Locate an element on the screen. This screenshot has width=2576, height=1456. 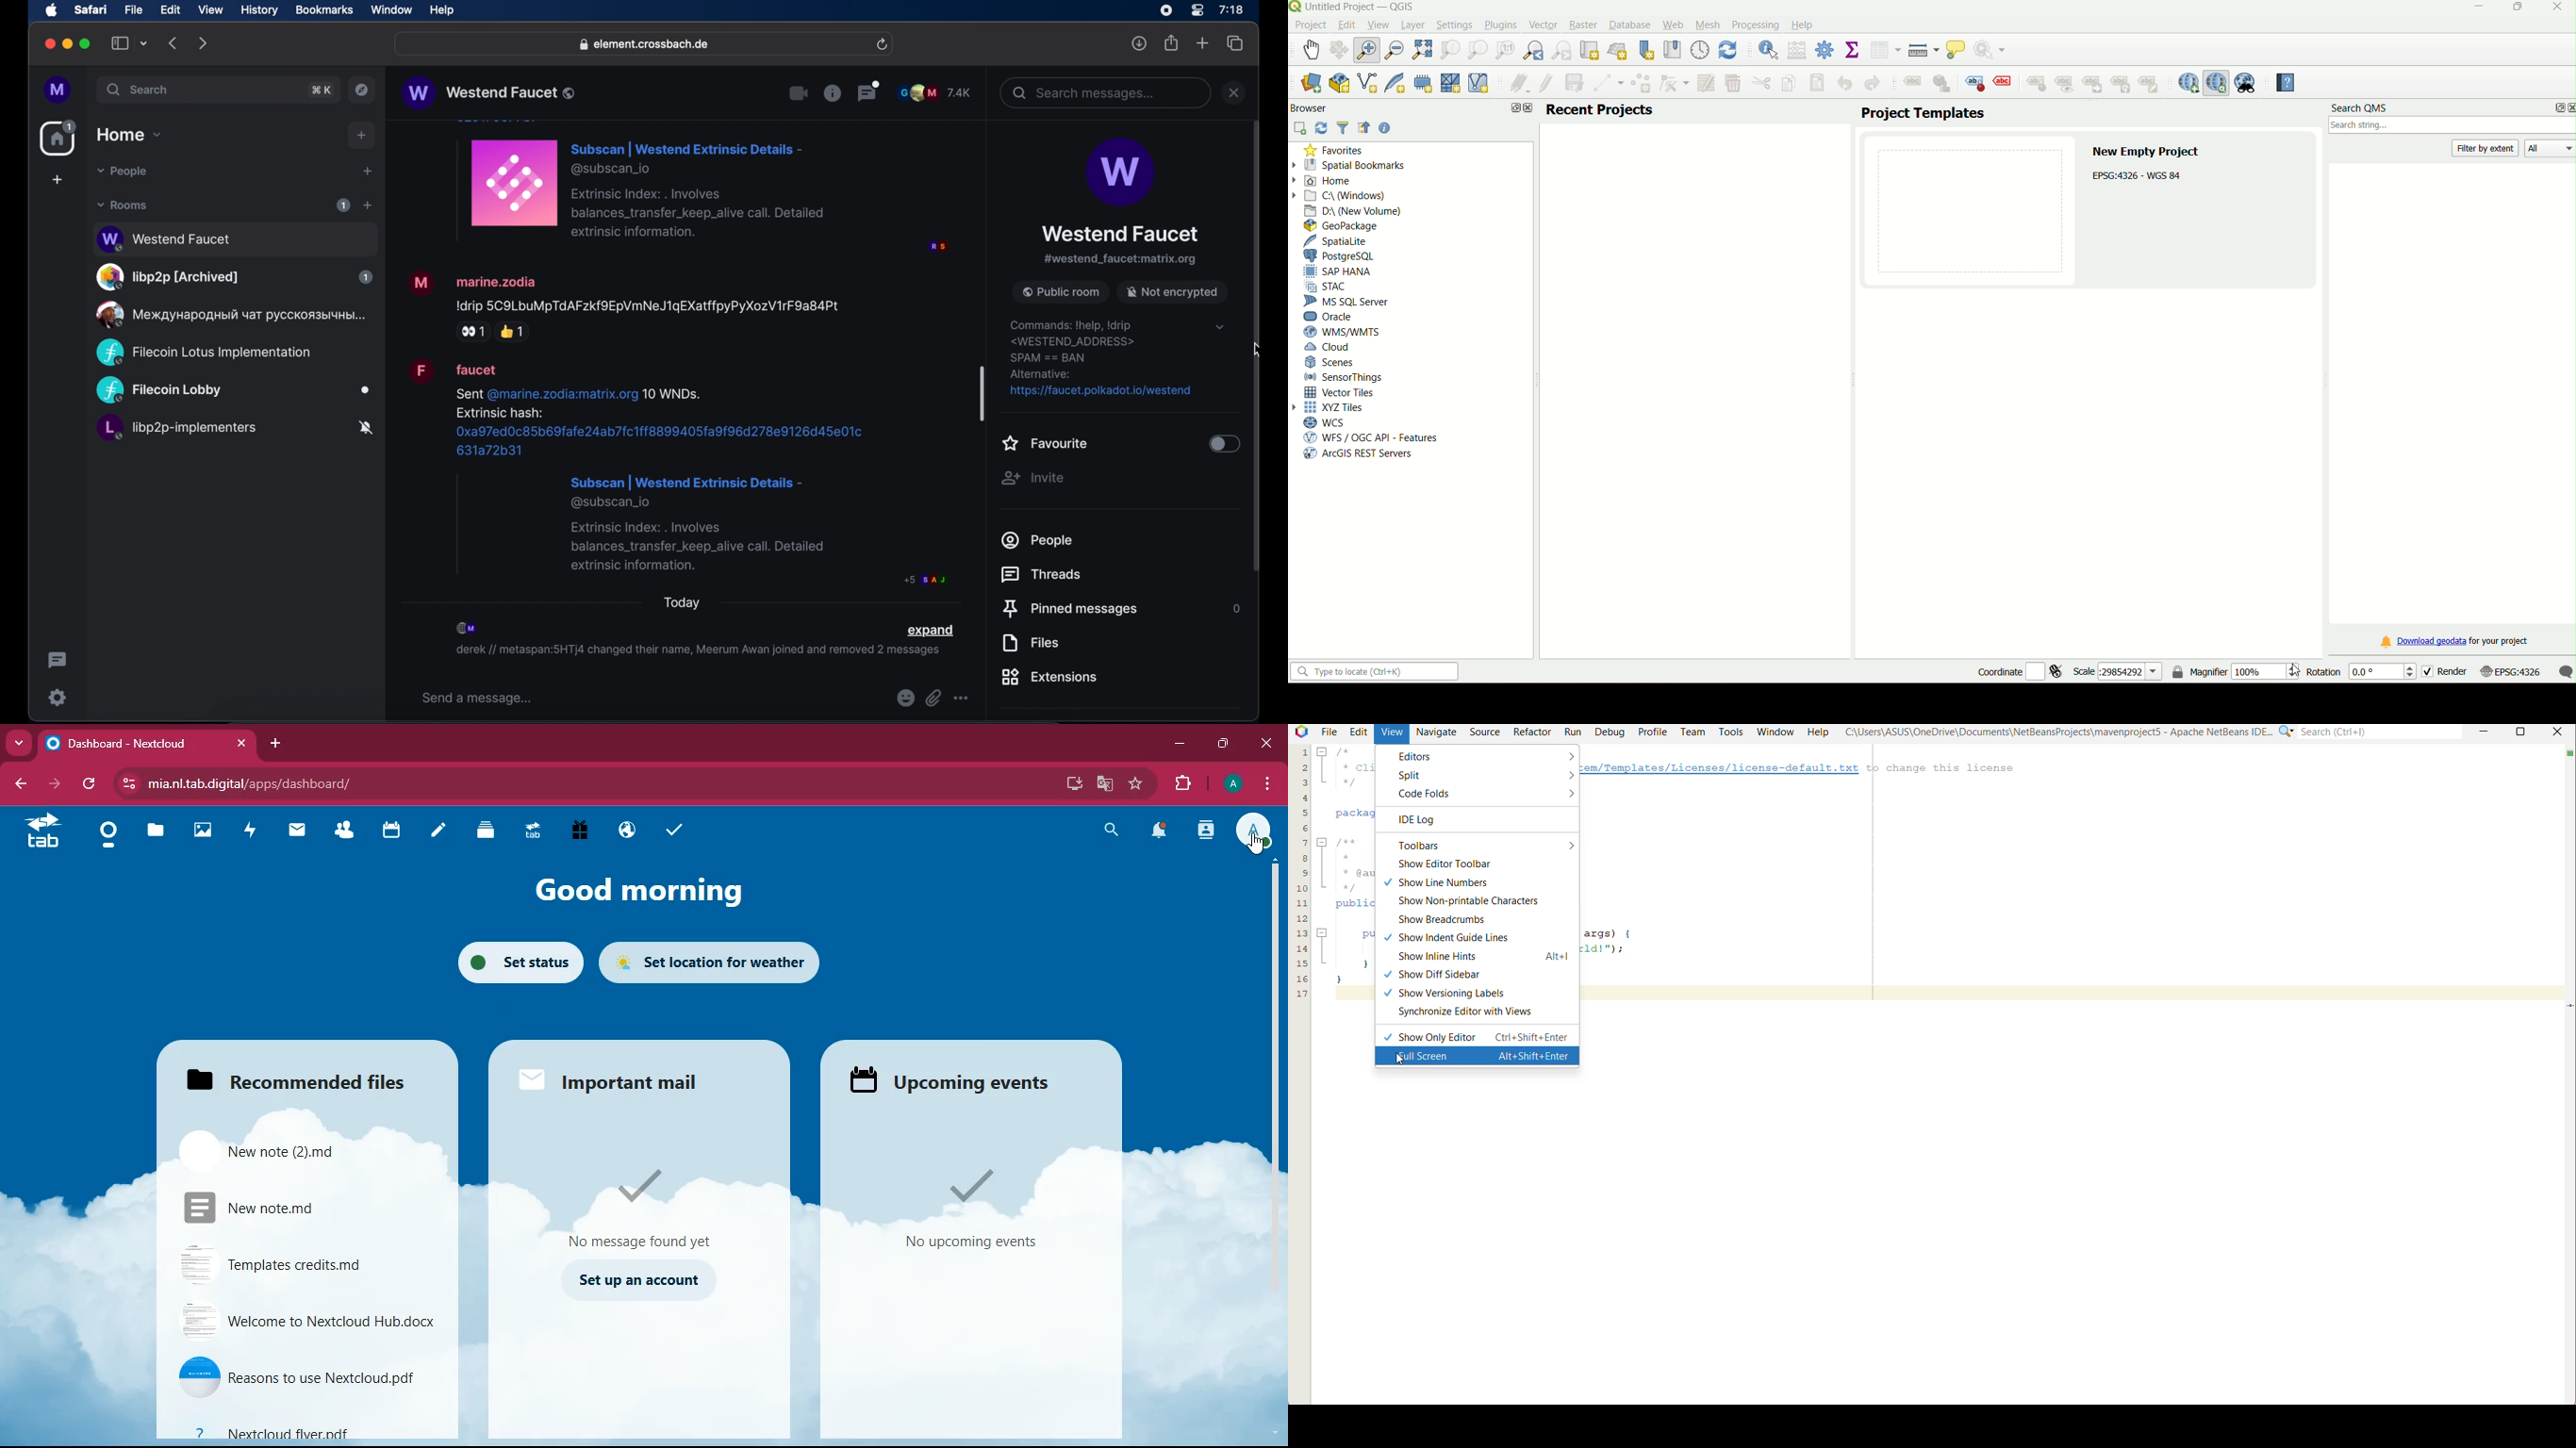
activity is located at coordinates (1207, 831).